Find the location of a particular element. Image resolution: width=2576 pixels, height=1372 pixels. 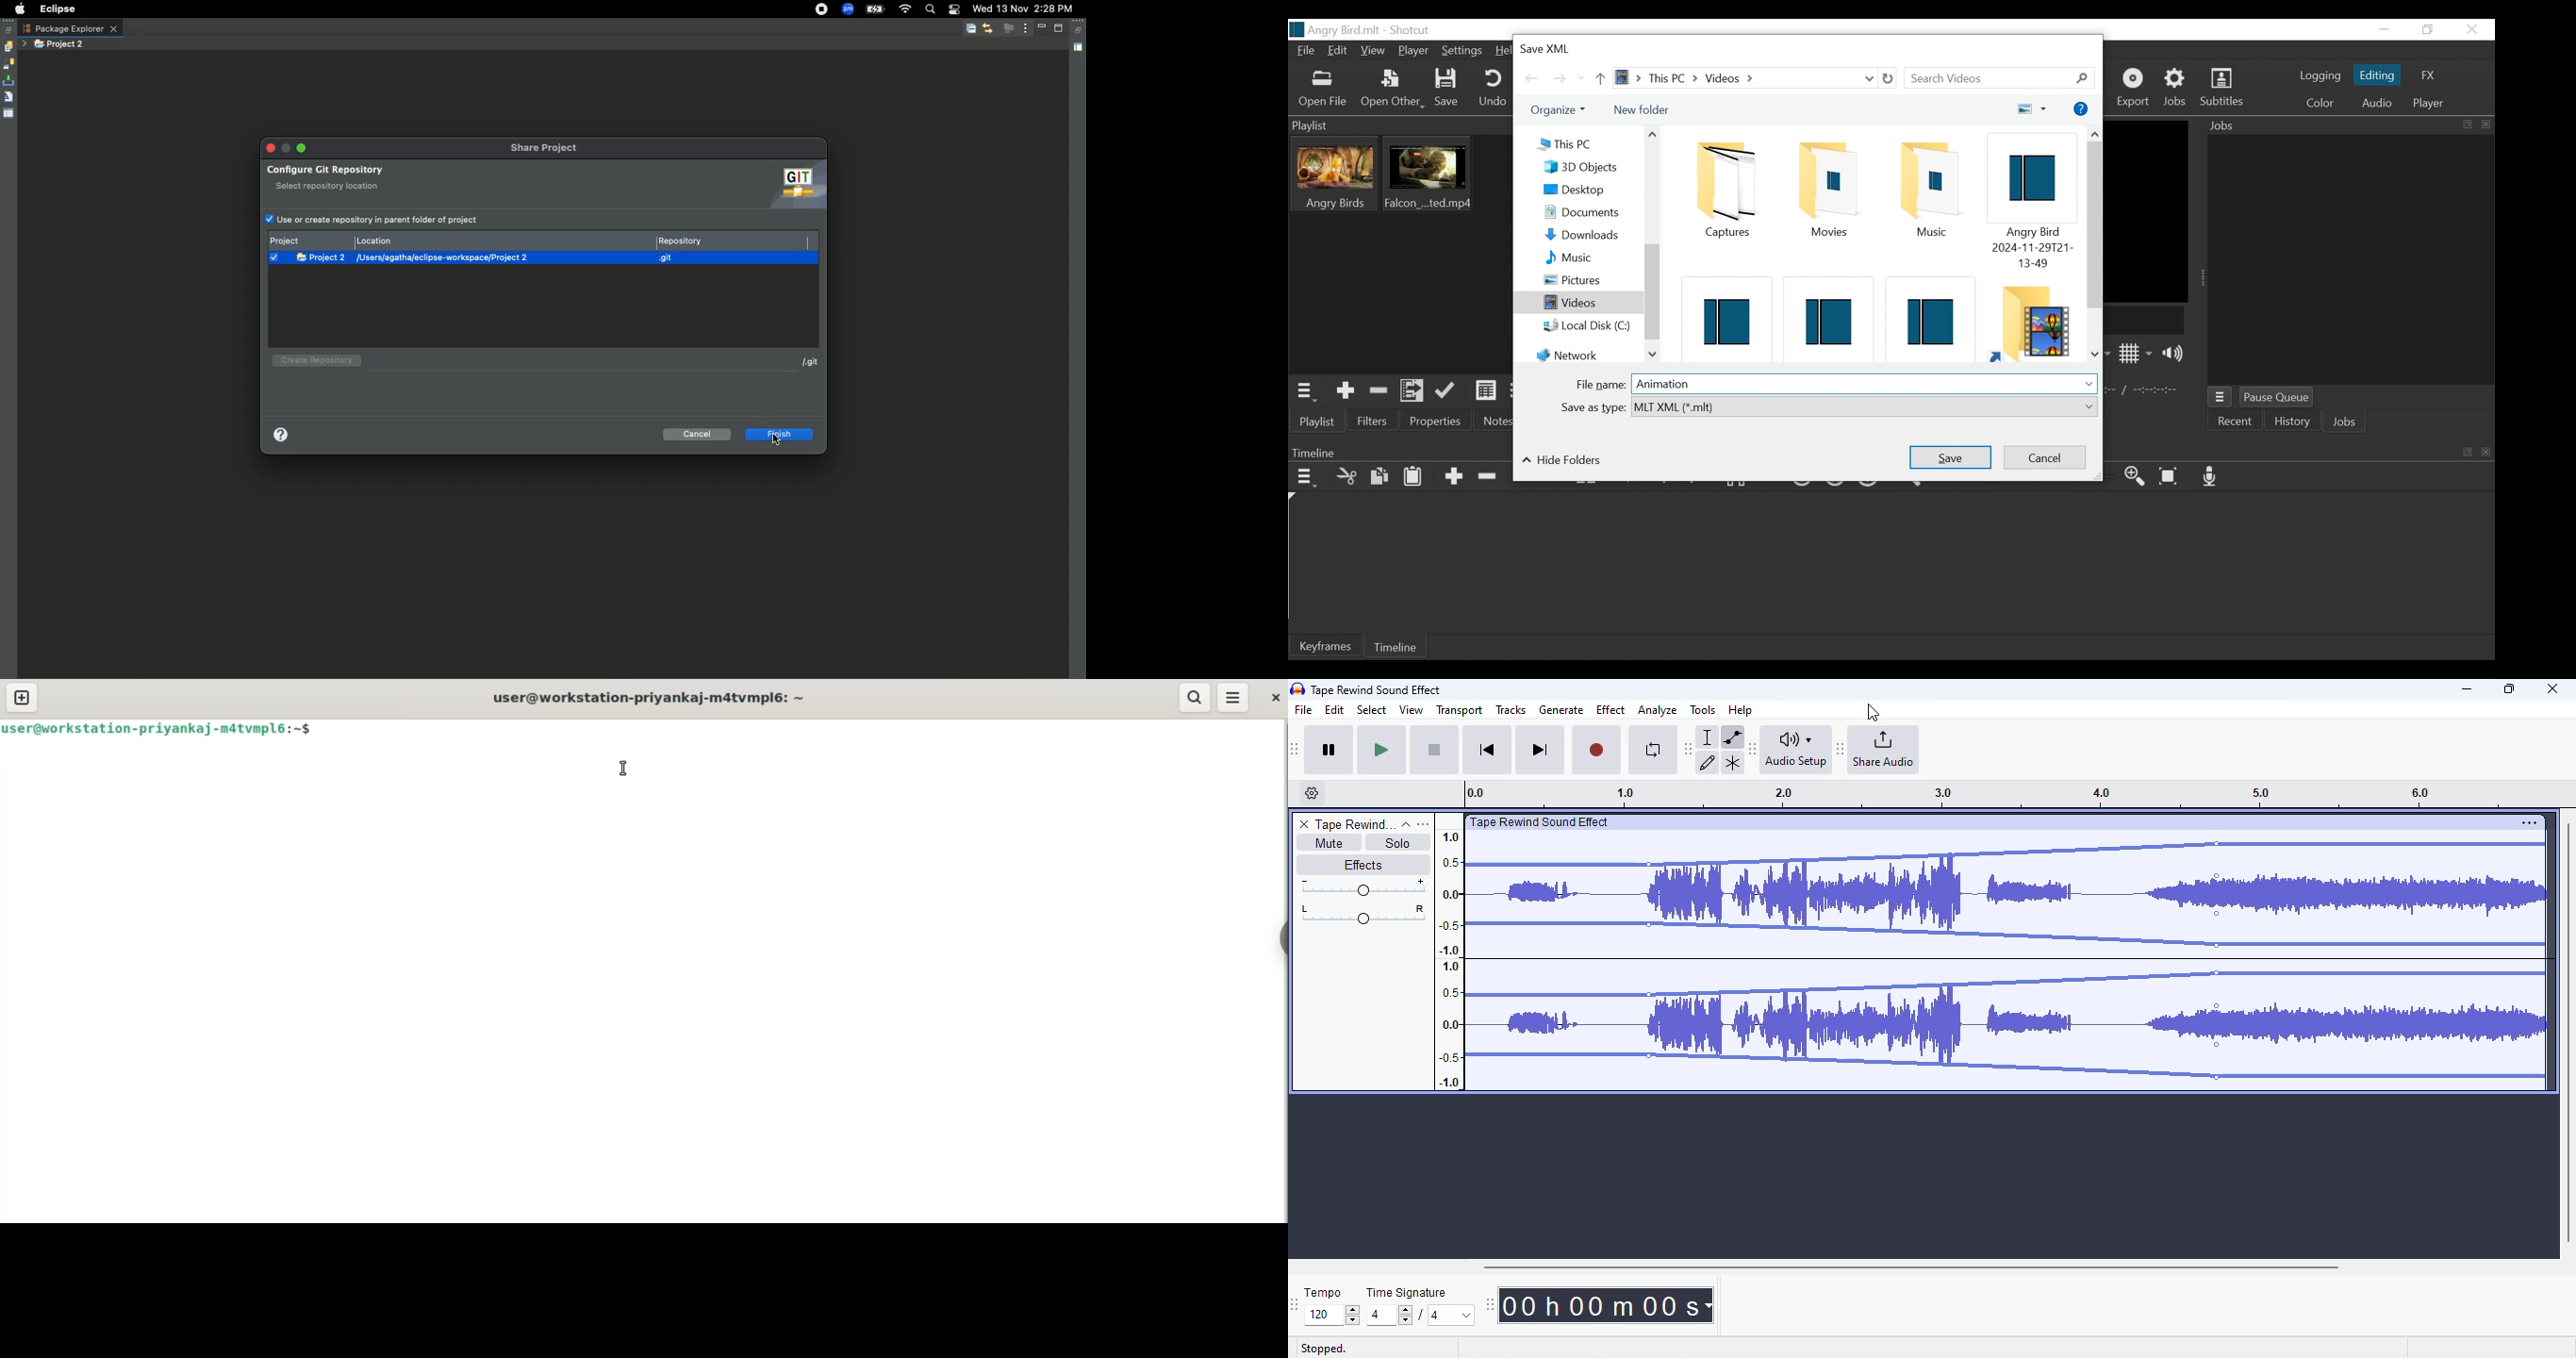

Input for time signature is located at coordinates (1390, 1316).